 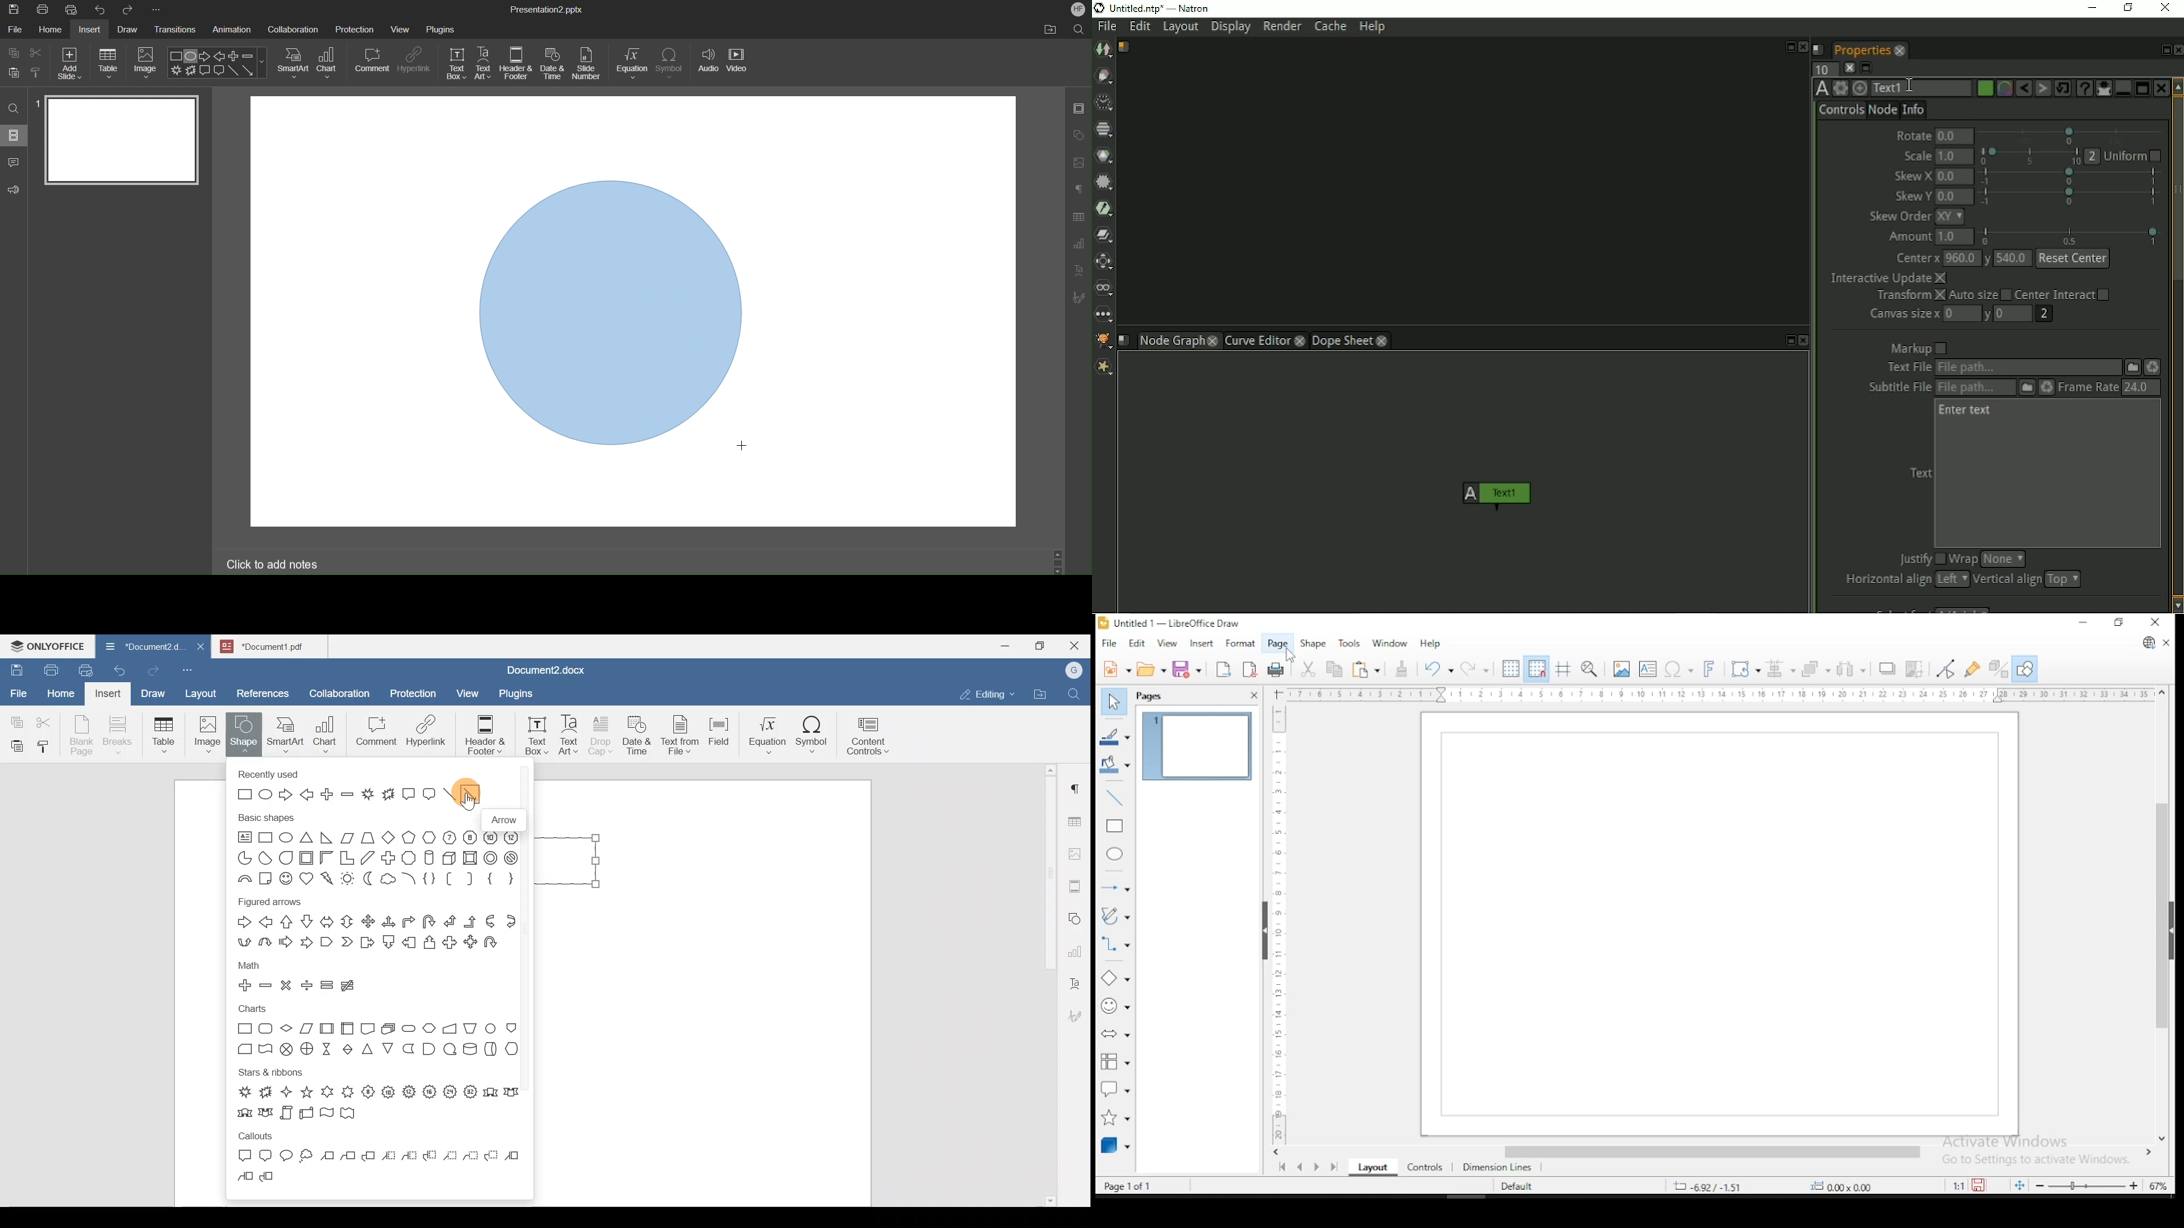 I want to click on Comment, so click(x=372, y=60).